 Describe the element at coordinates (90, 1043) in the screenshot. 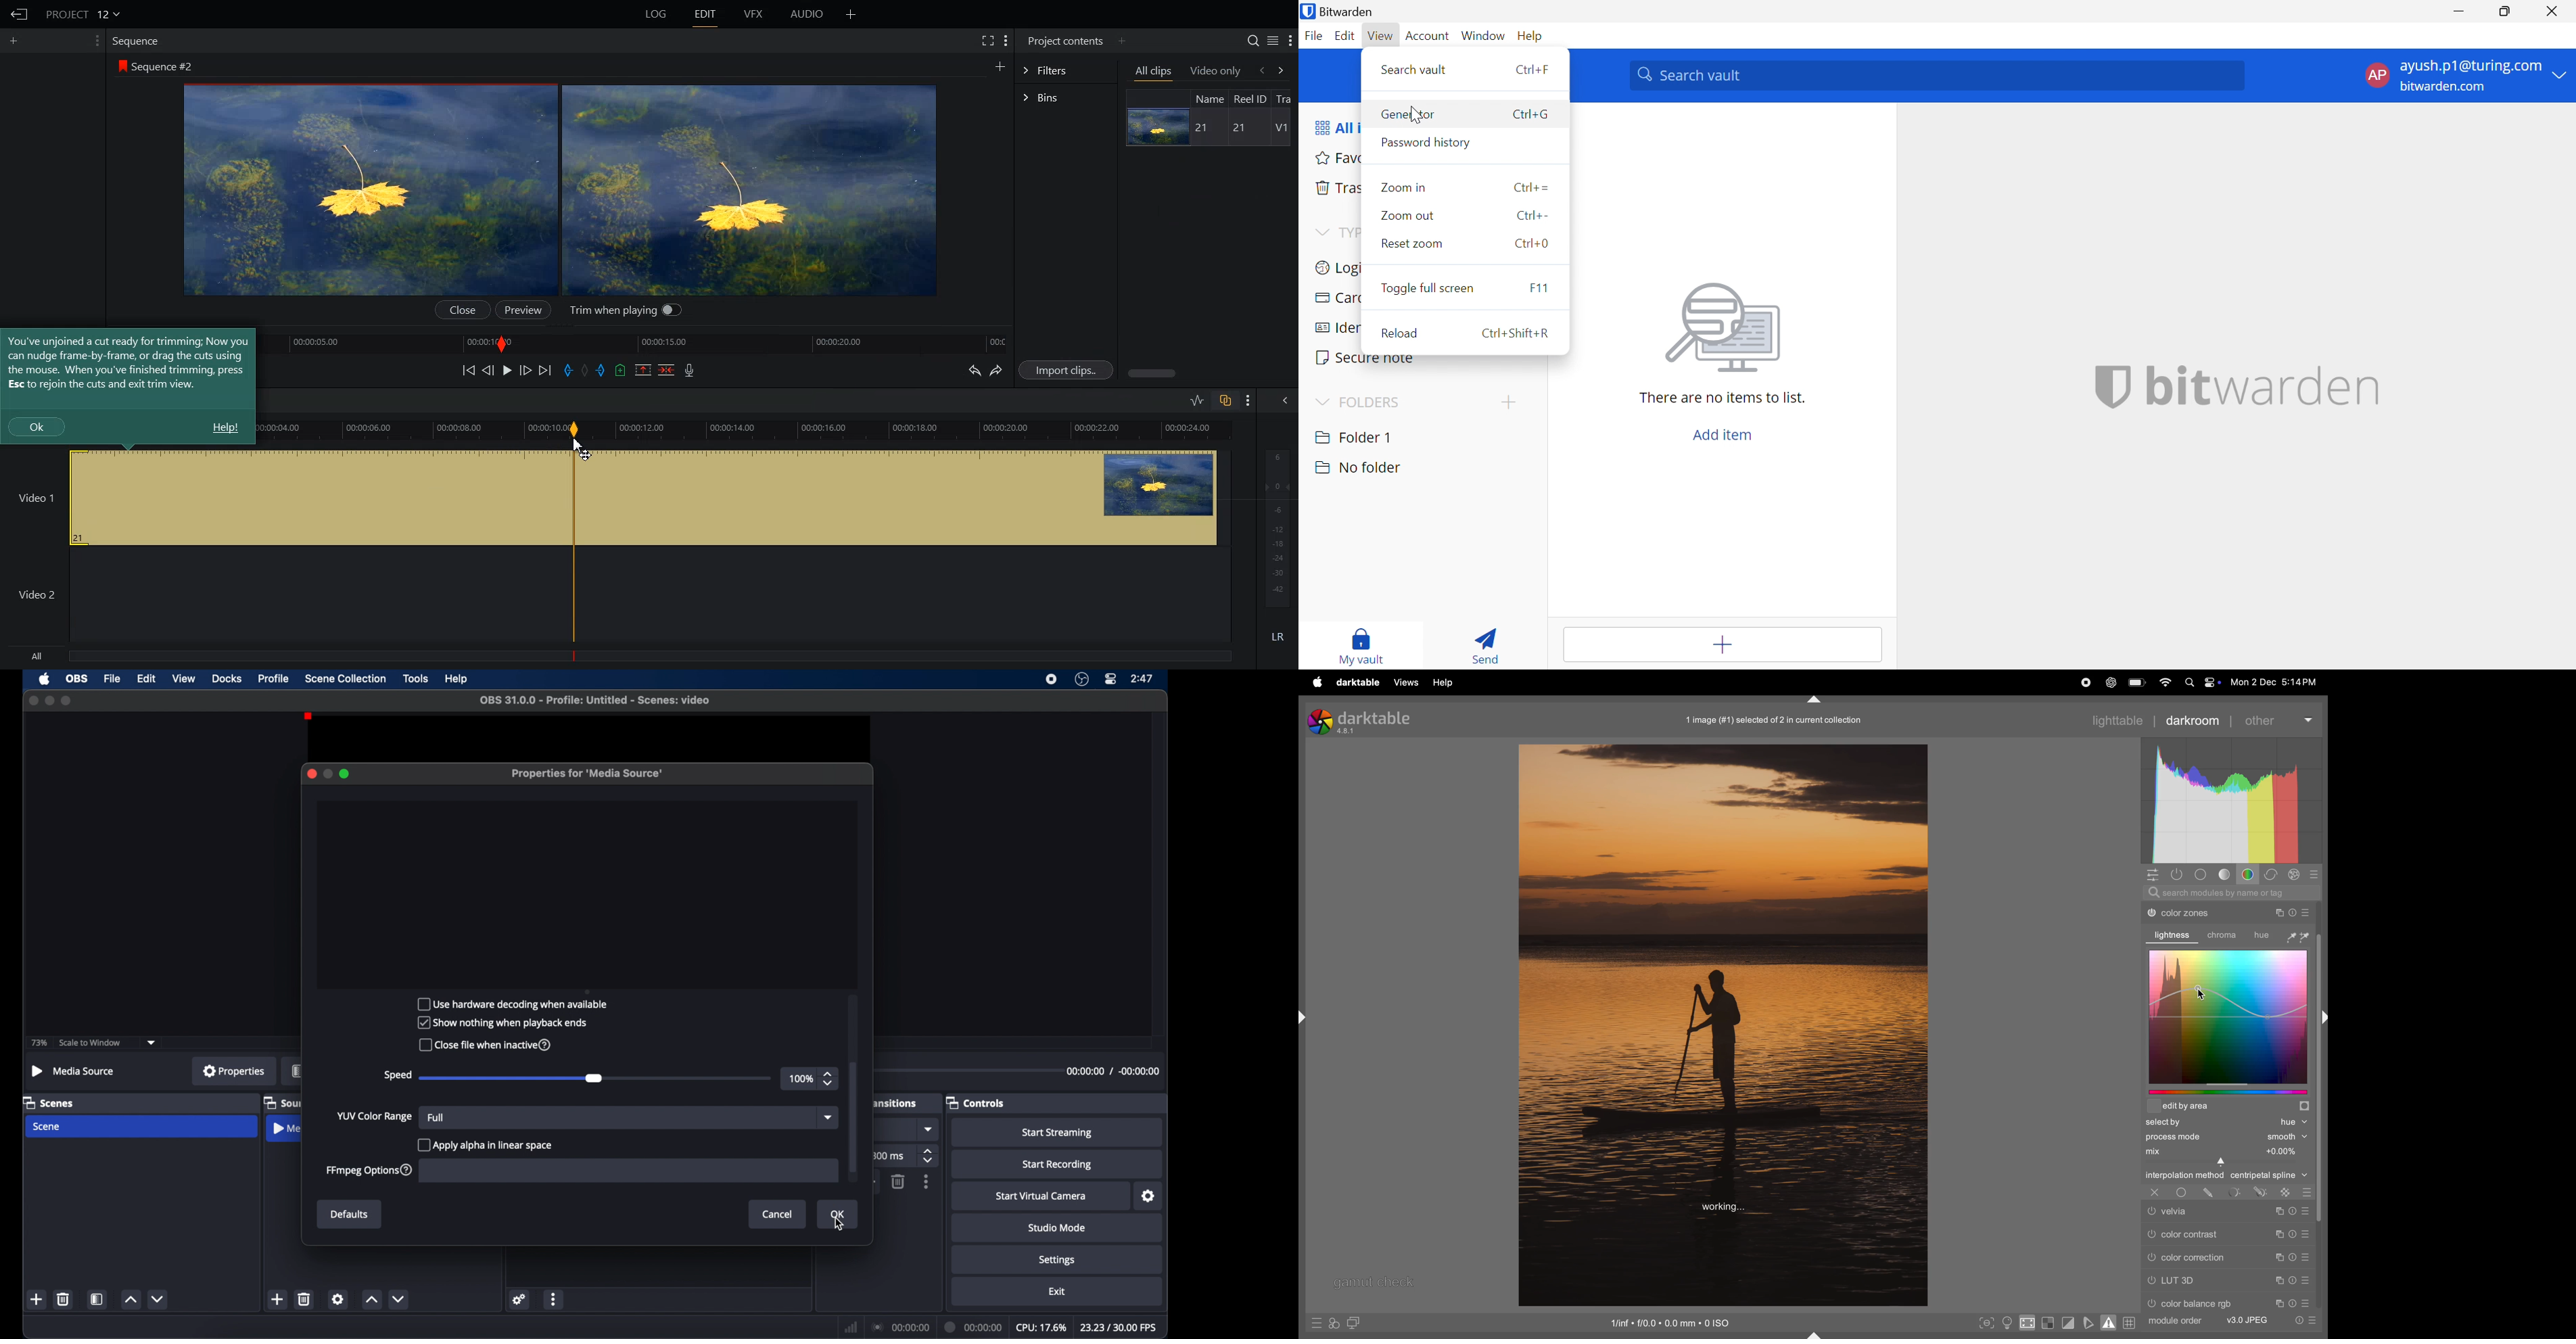

I see `scale to window` at that location.